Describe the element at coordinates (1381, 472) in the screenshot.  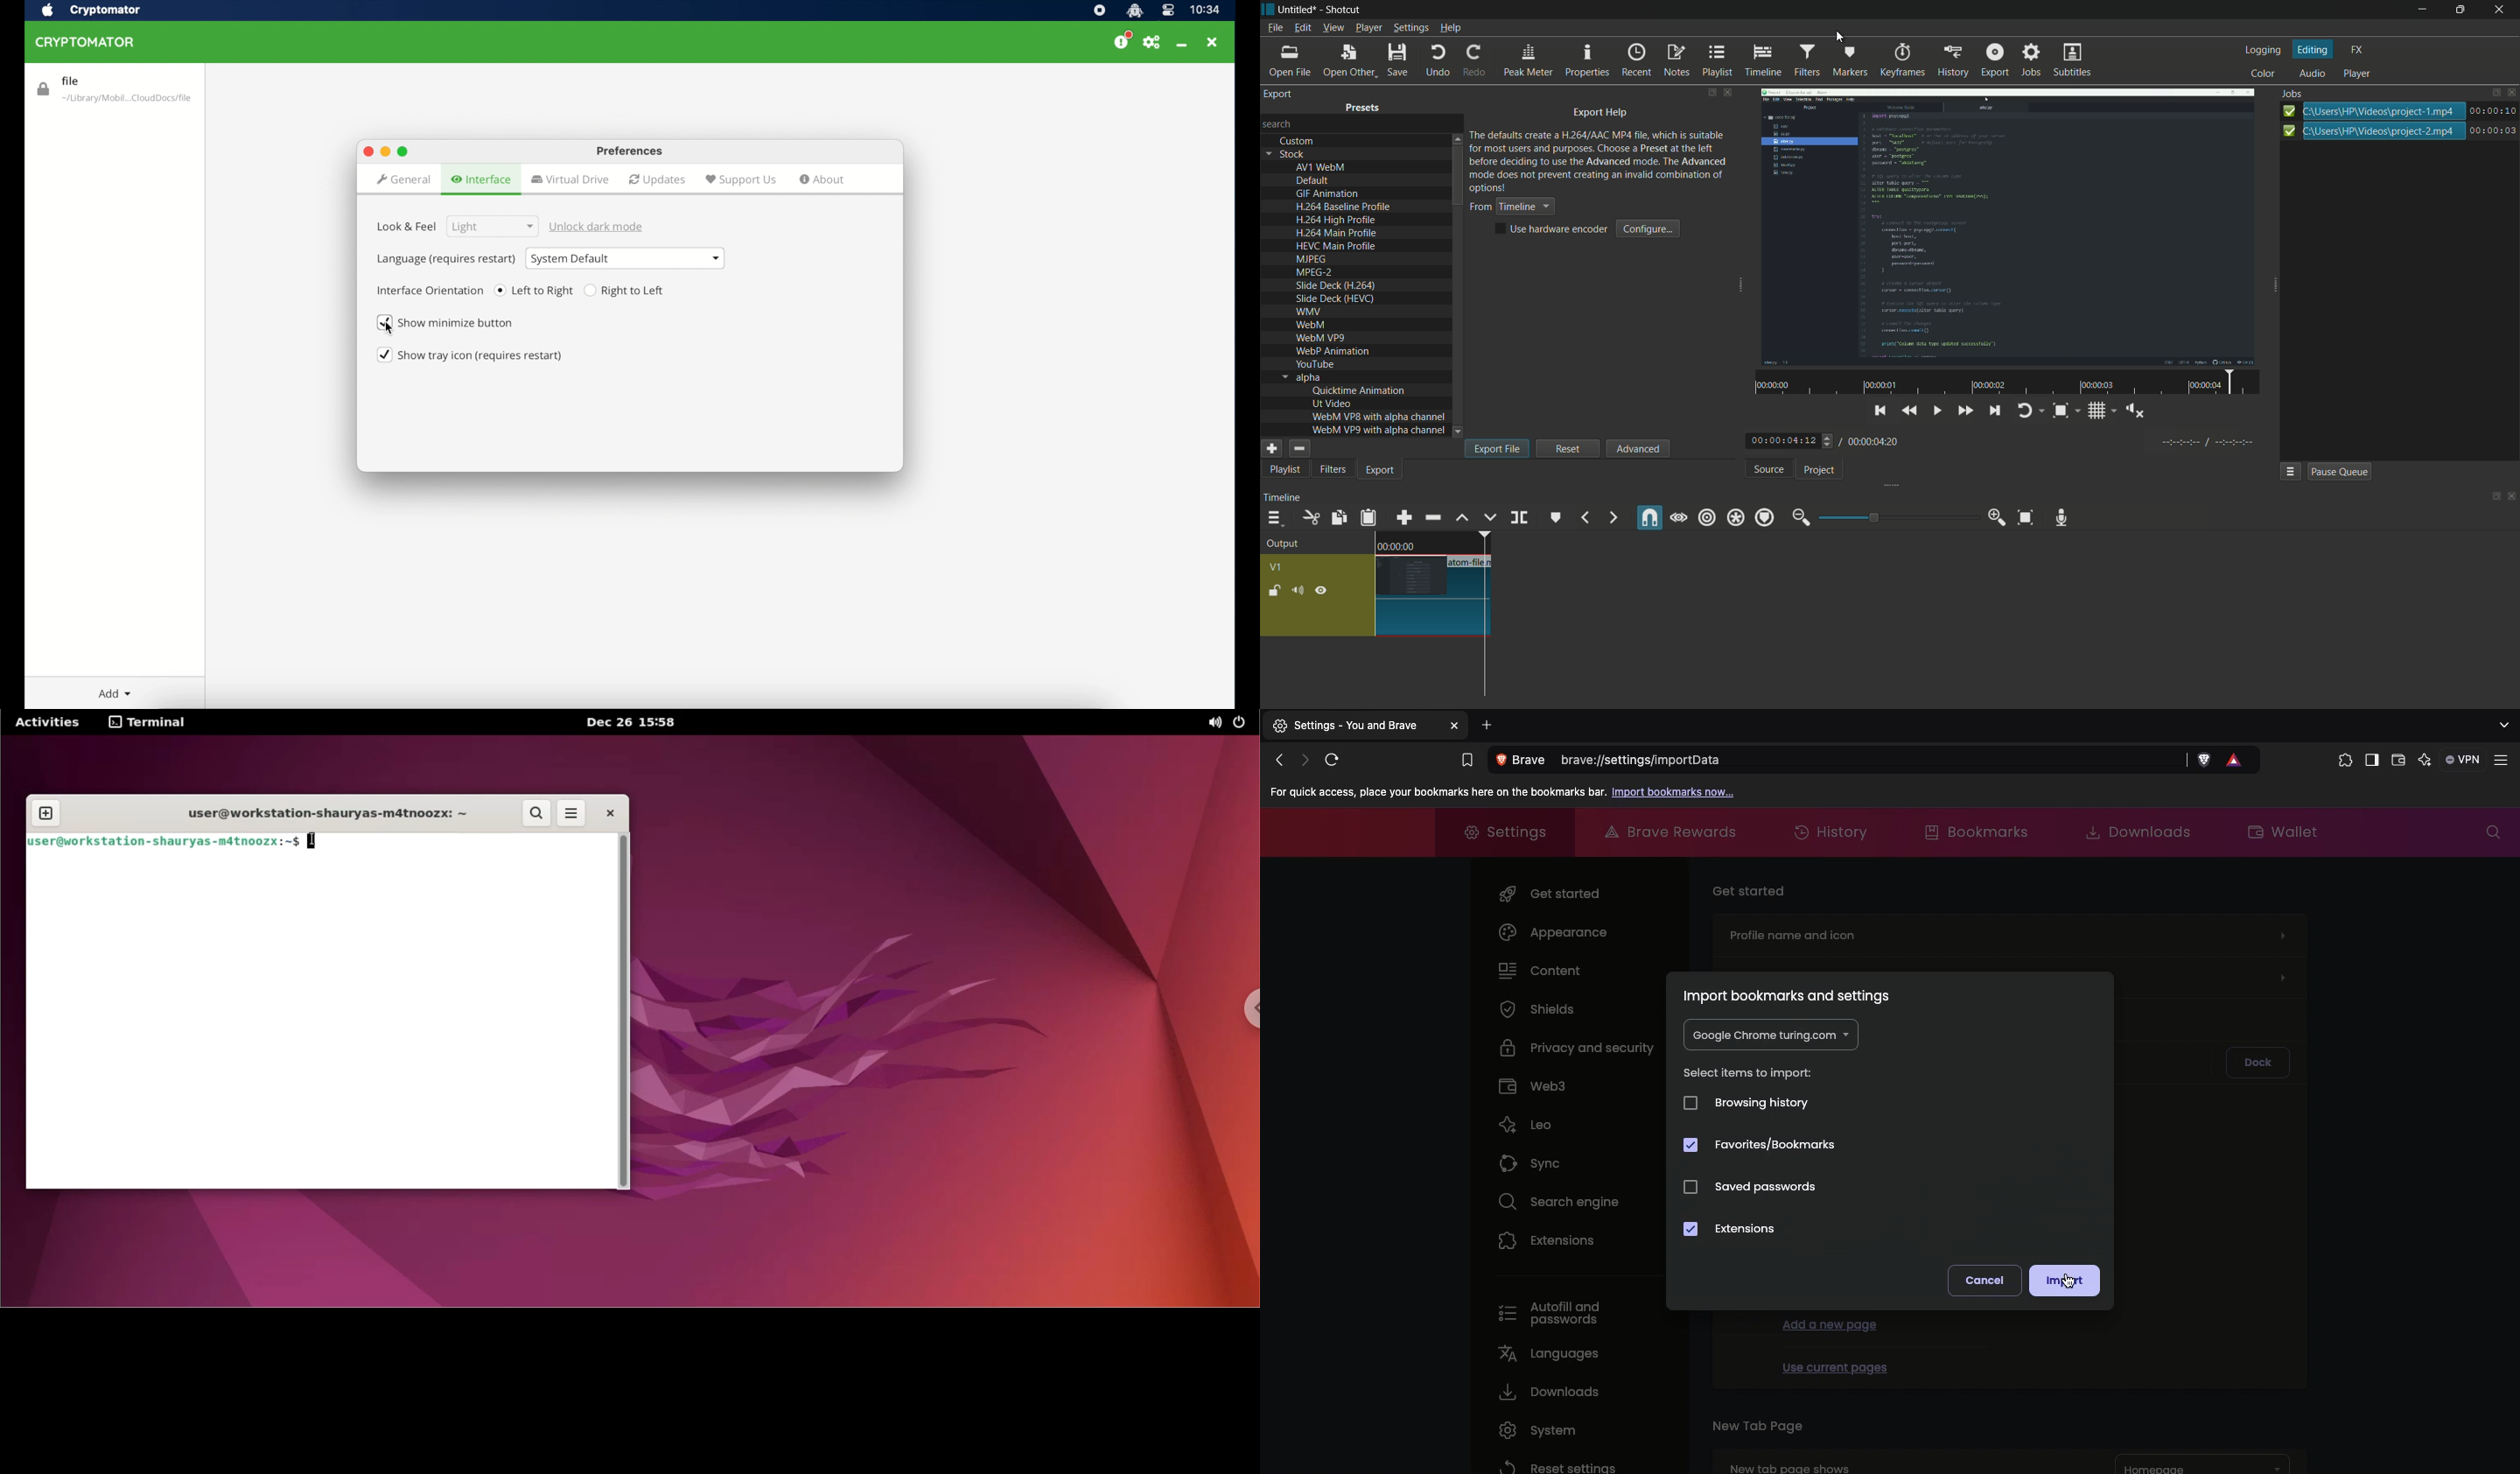
I see `export` at that location.